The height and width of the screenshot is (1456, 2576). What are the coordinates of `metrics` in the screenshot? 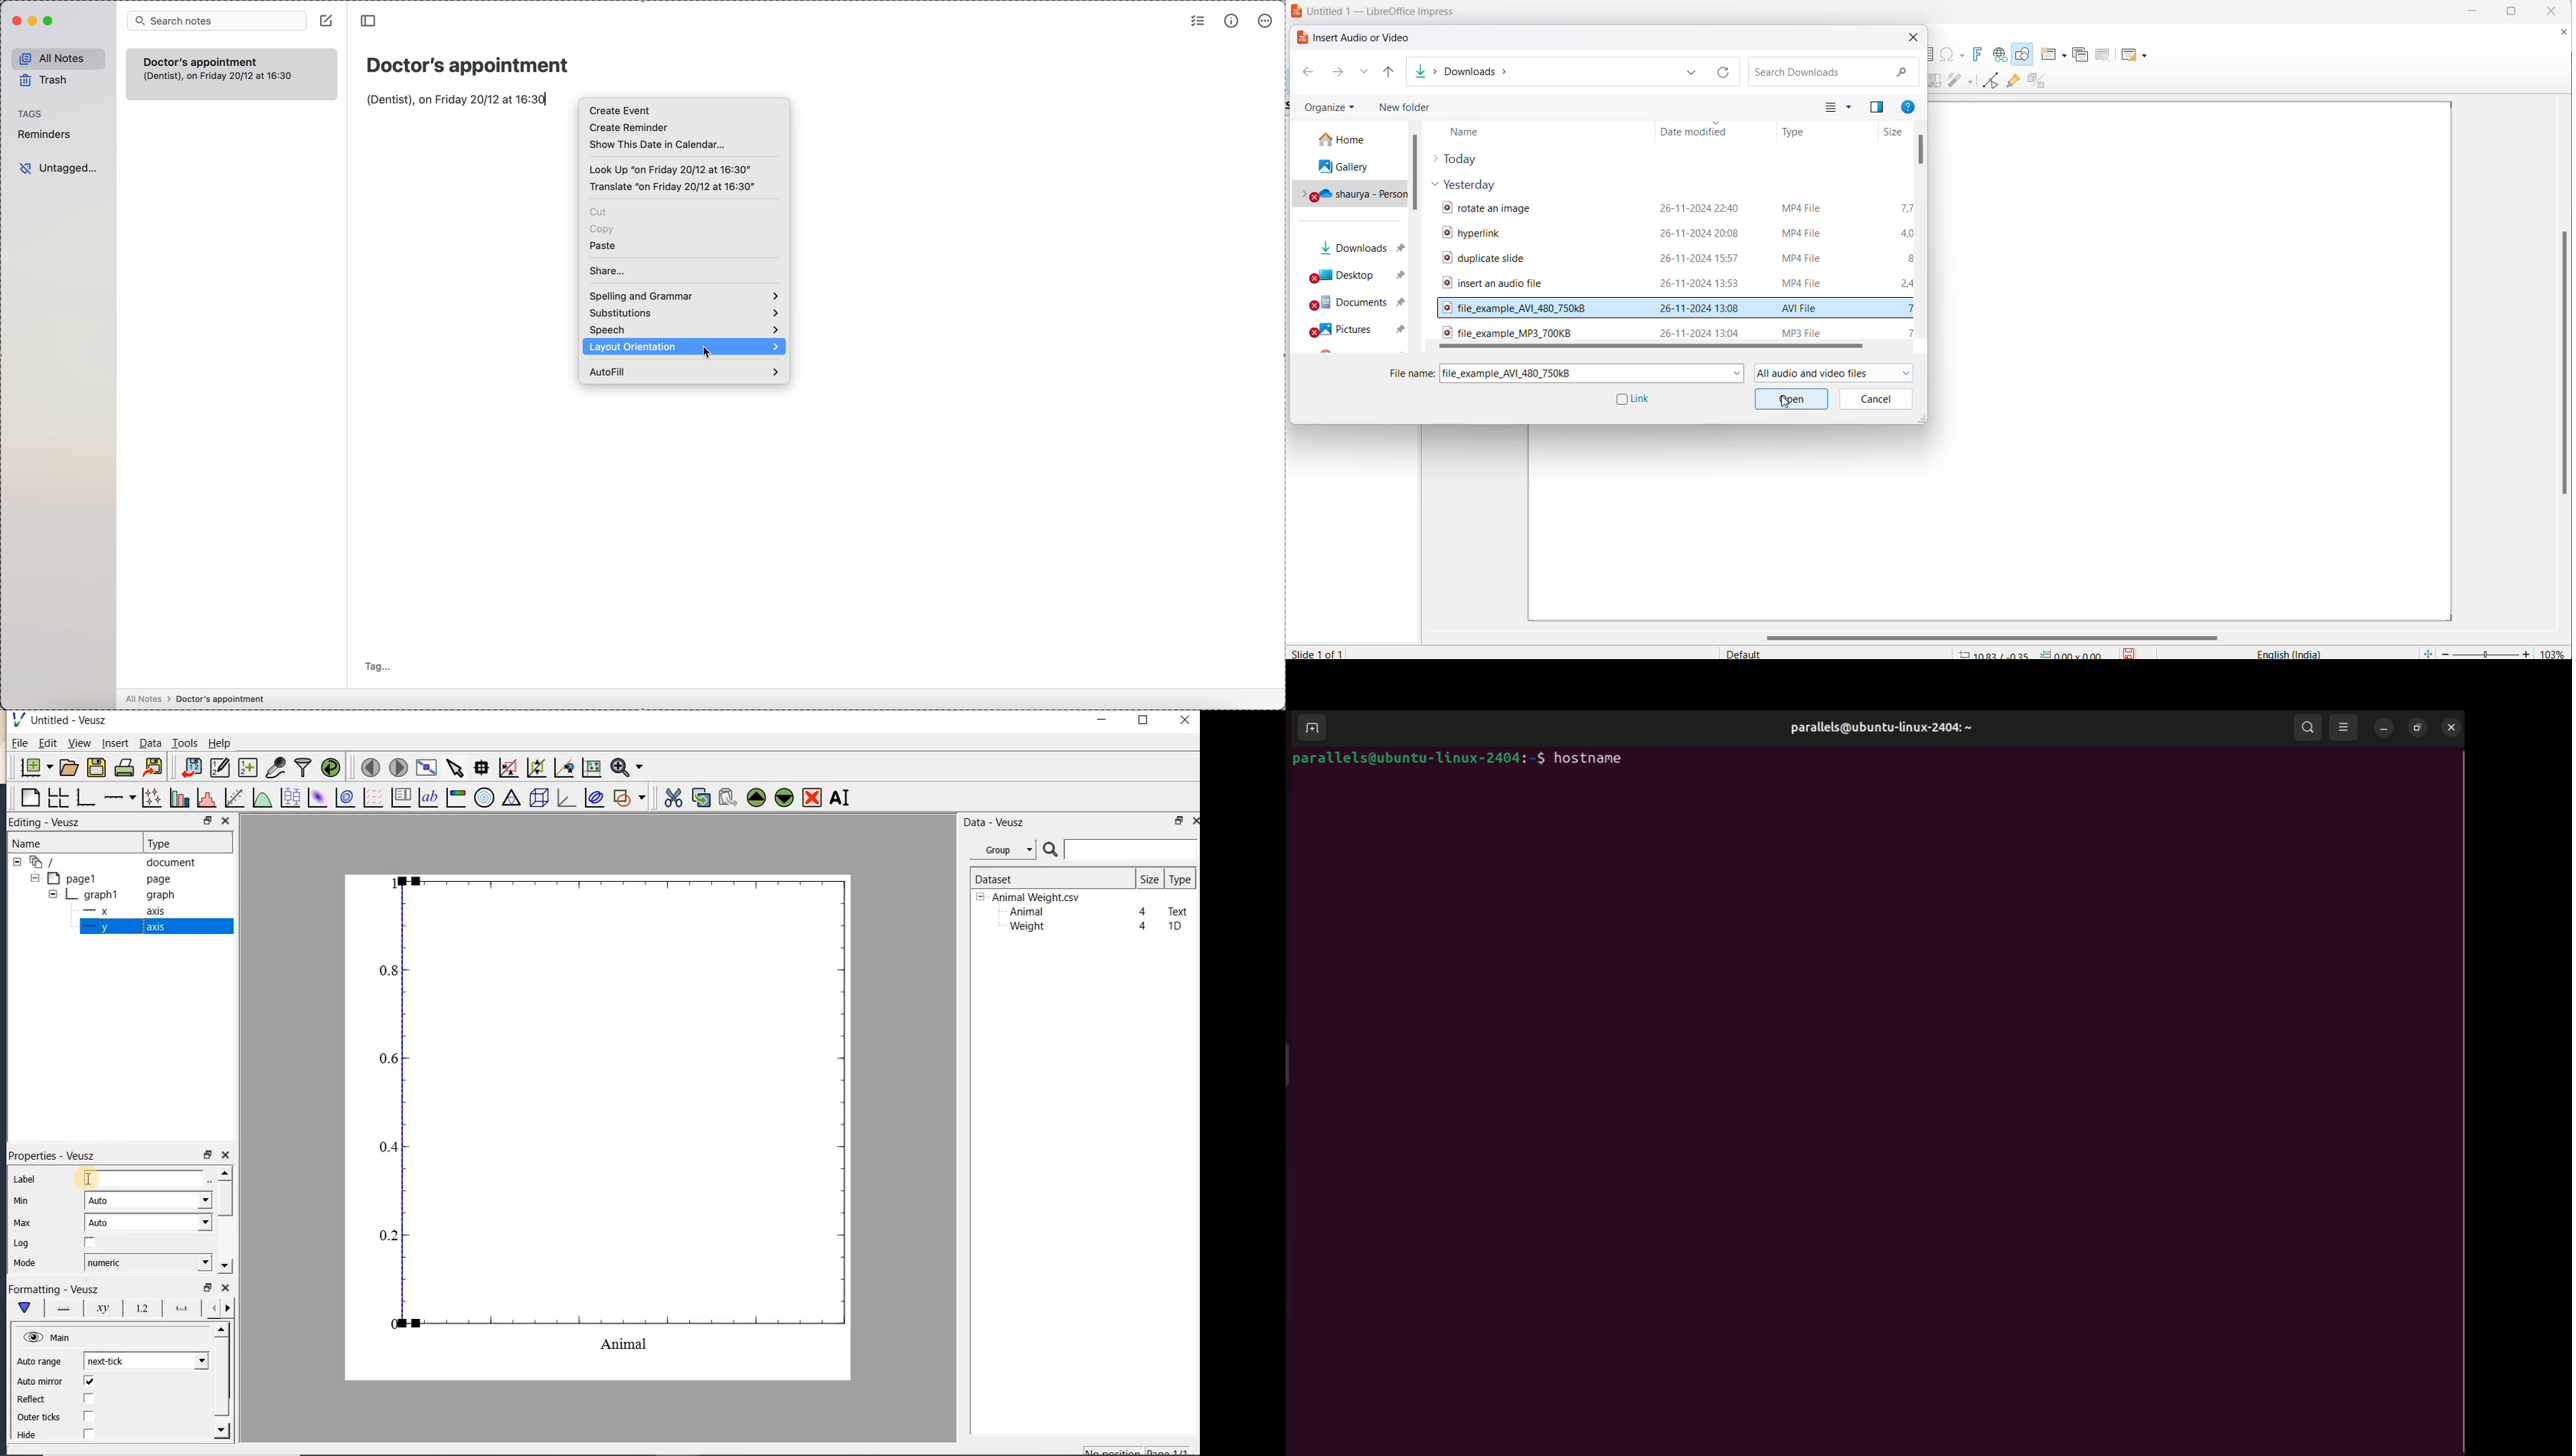 It's located at (1232, 21).